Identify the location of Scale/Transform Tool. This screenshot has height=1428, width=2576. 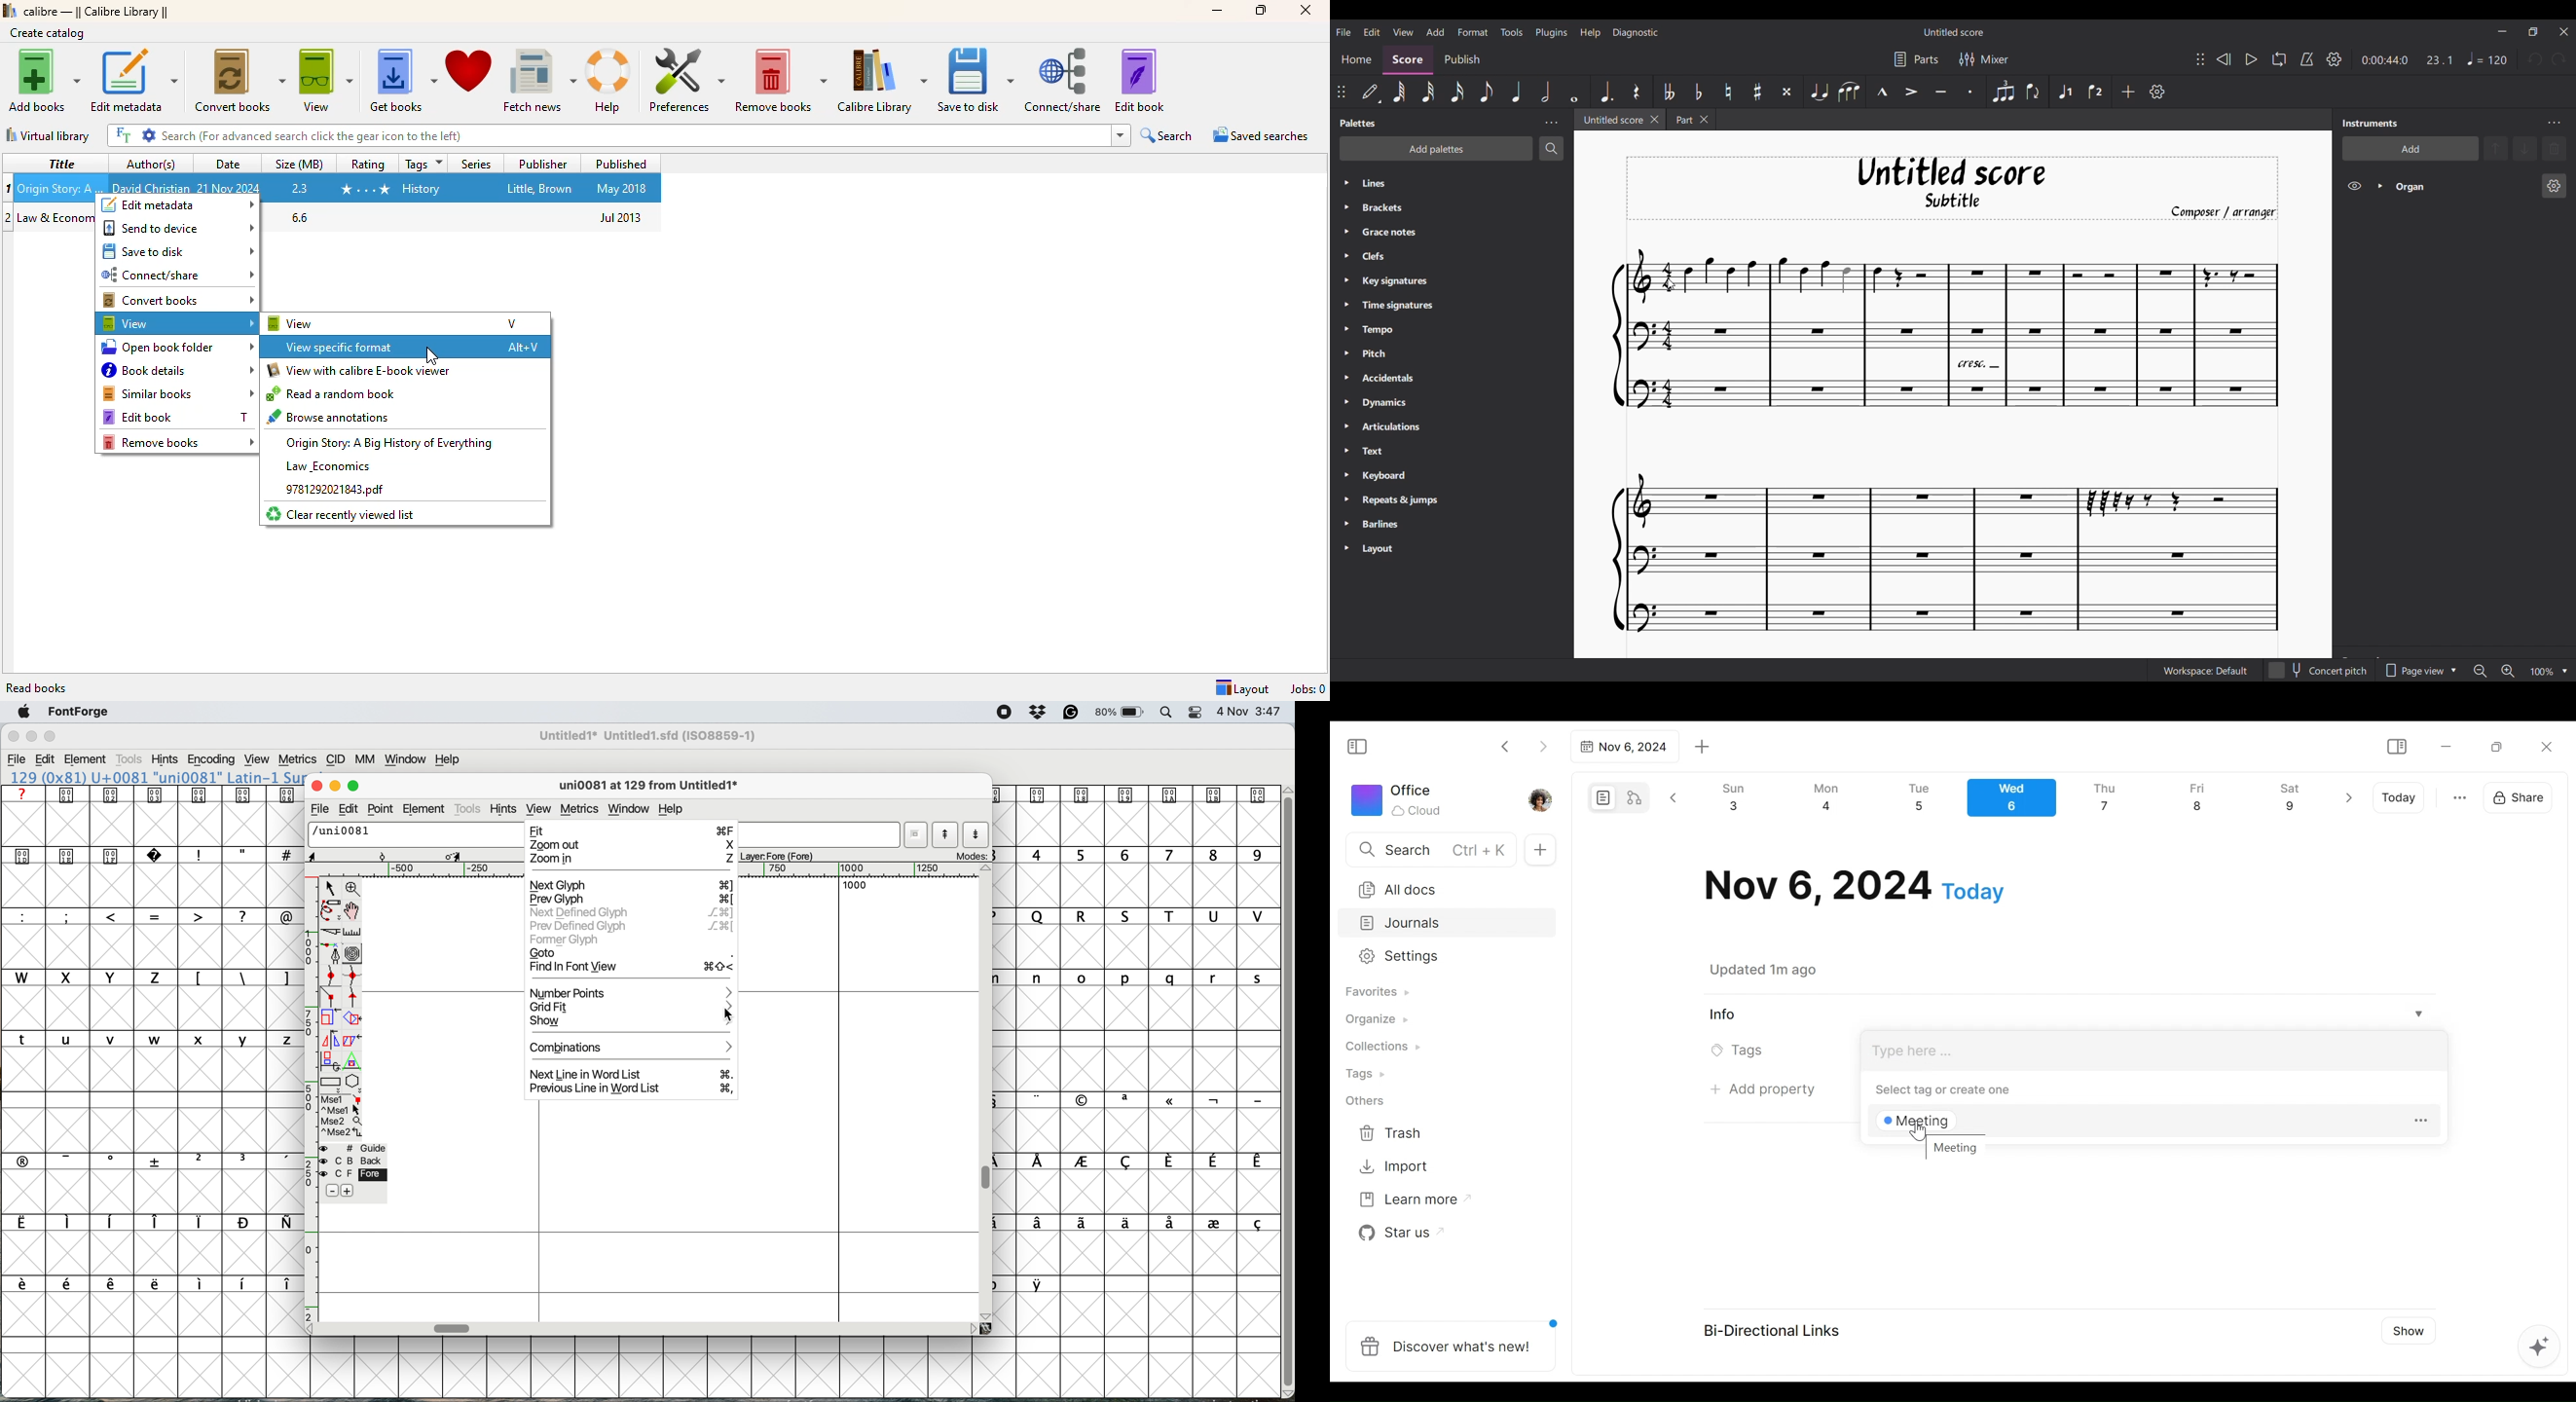
(454, 856).